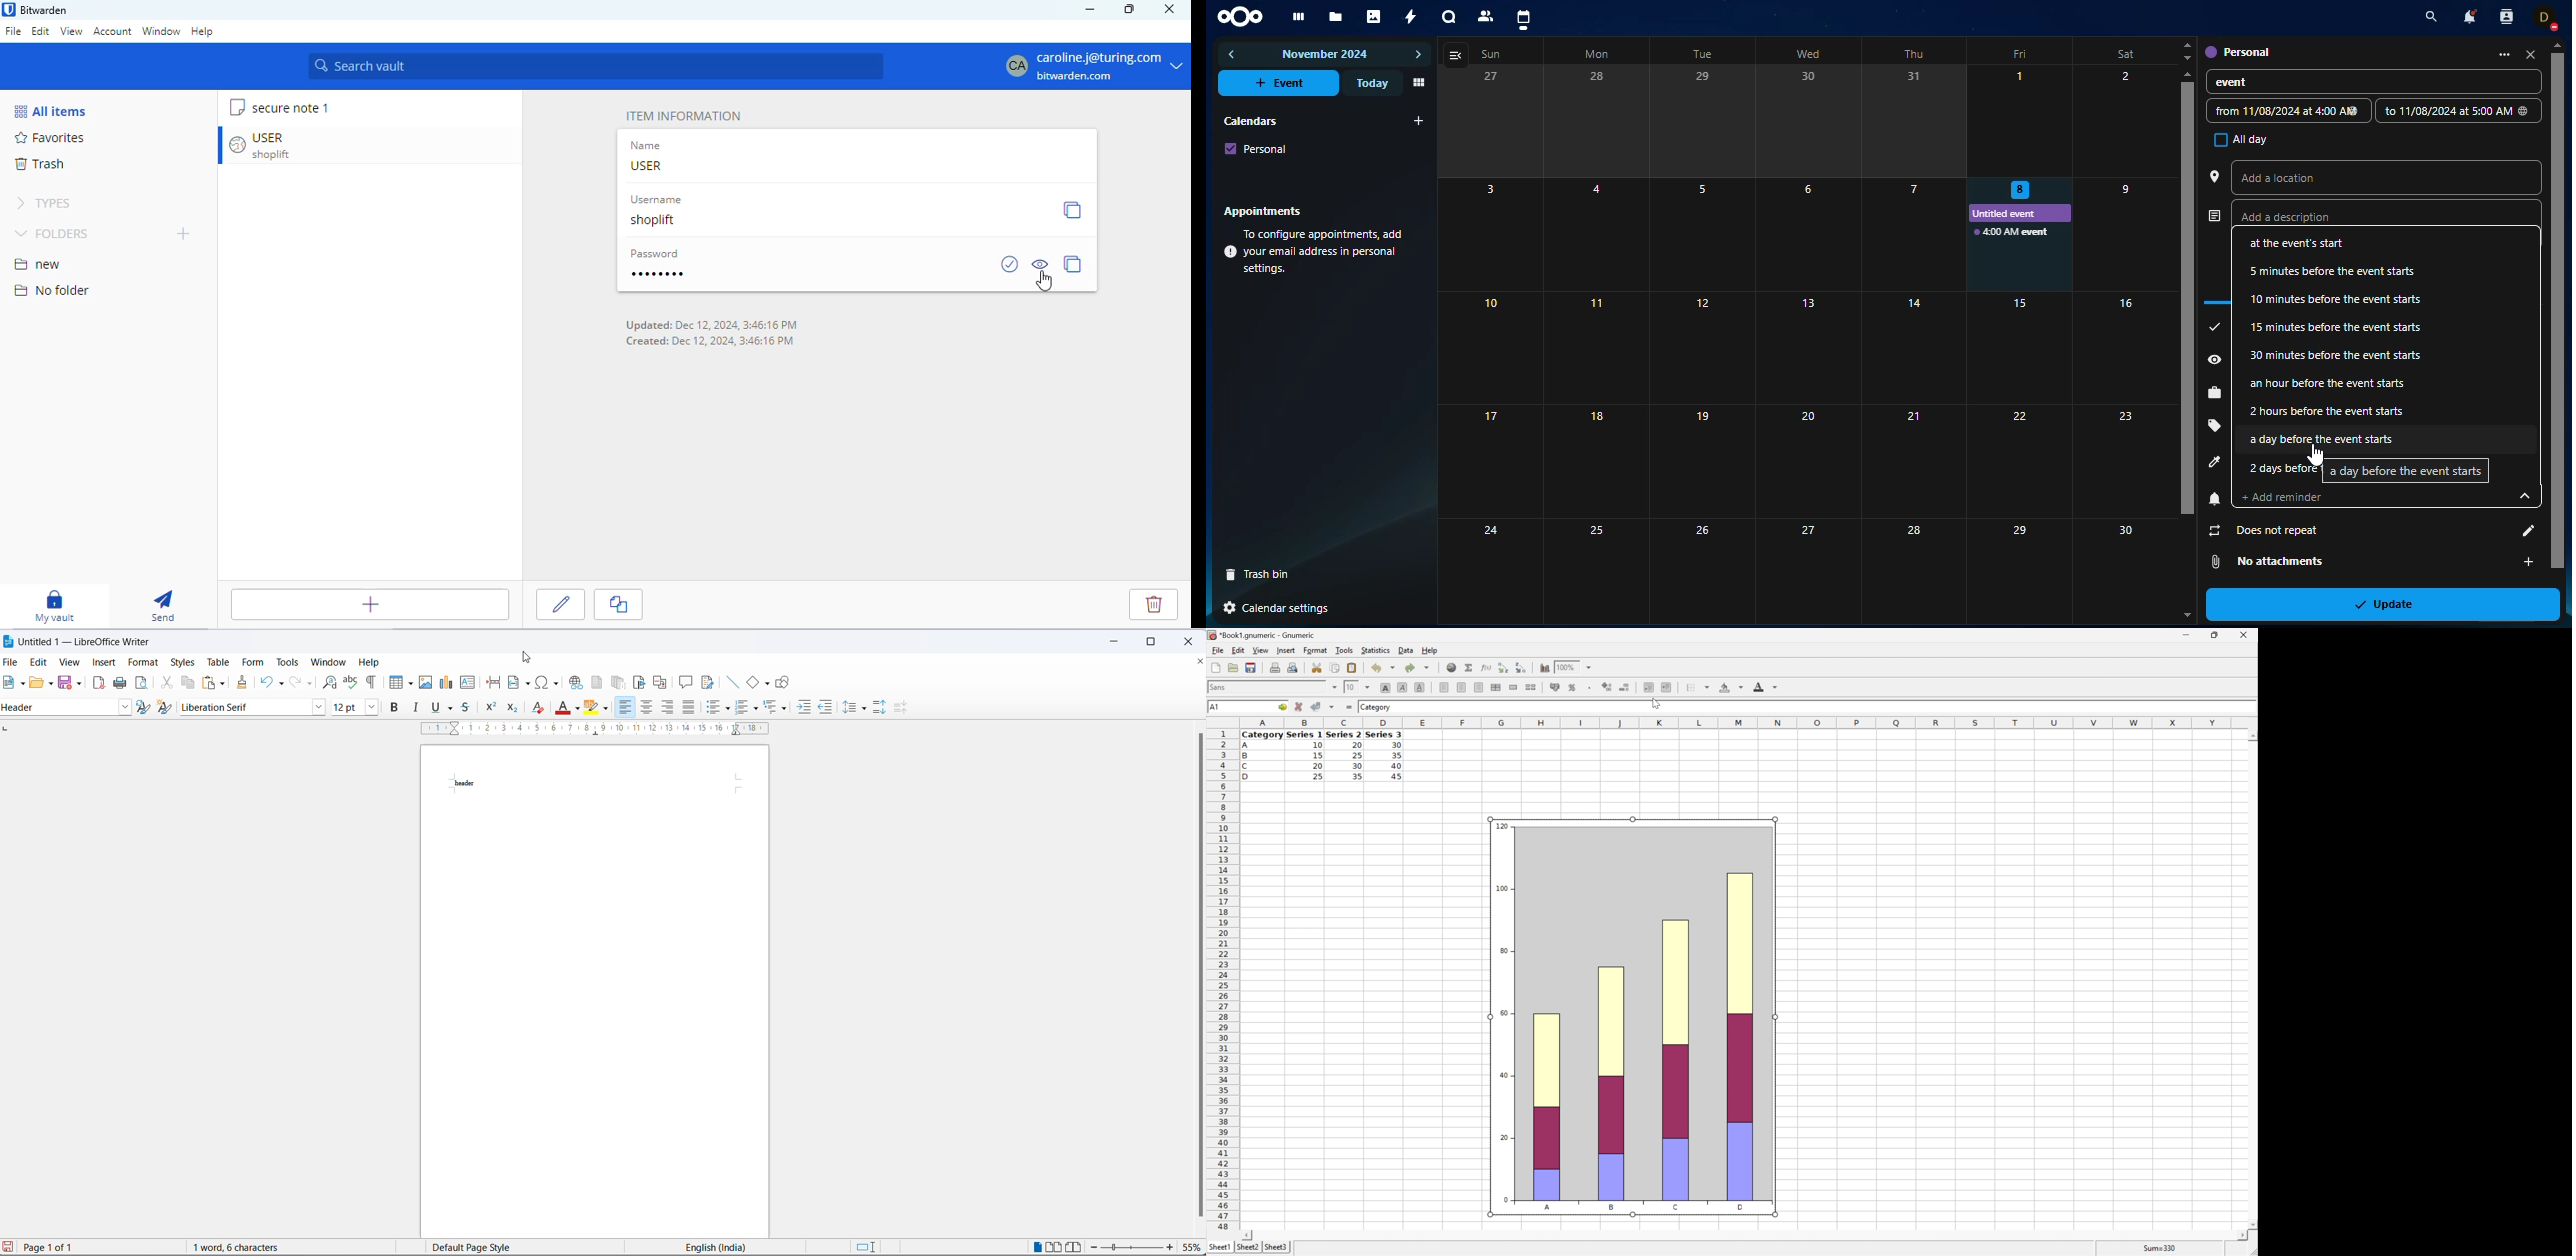  What do you see at coordinates (1420, 686) in the screenshot?
I see `Underline` at bounding box center [1420, 686].